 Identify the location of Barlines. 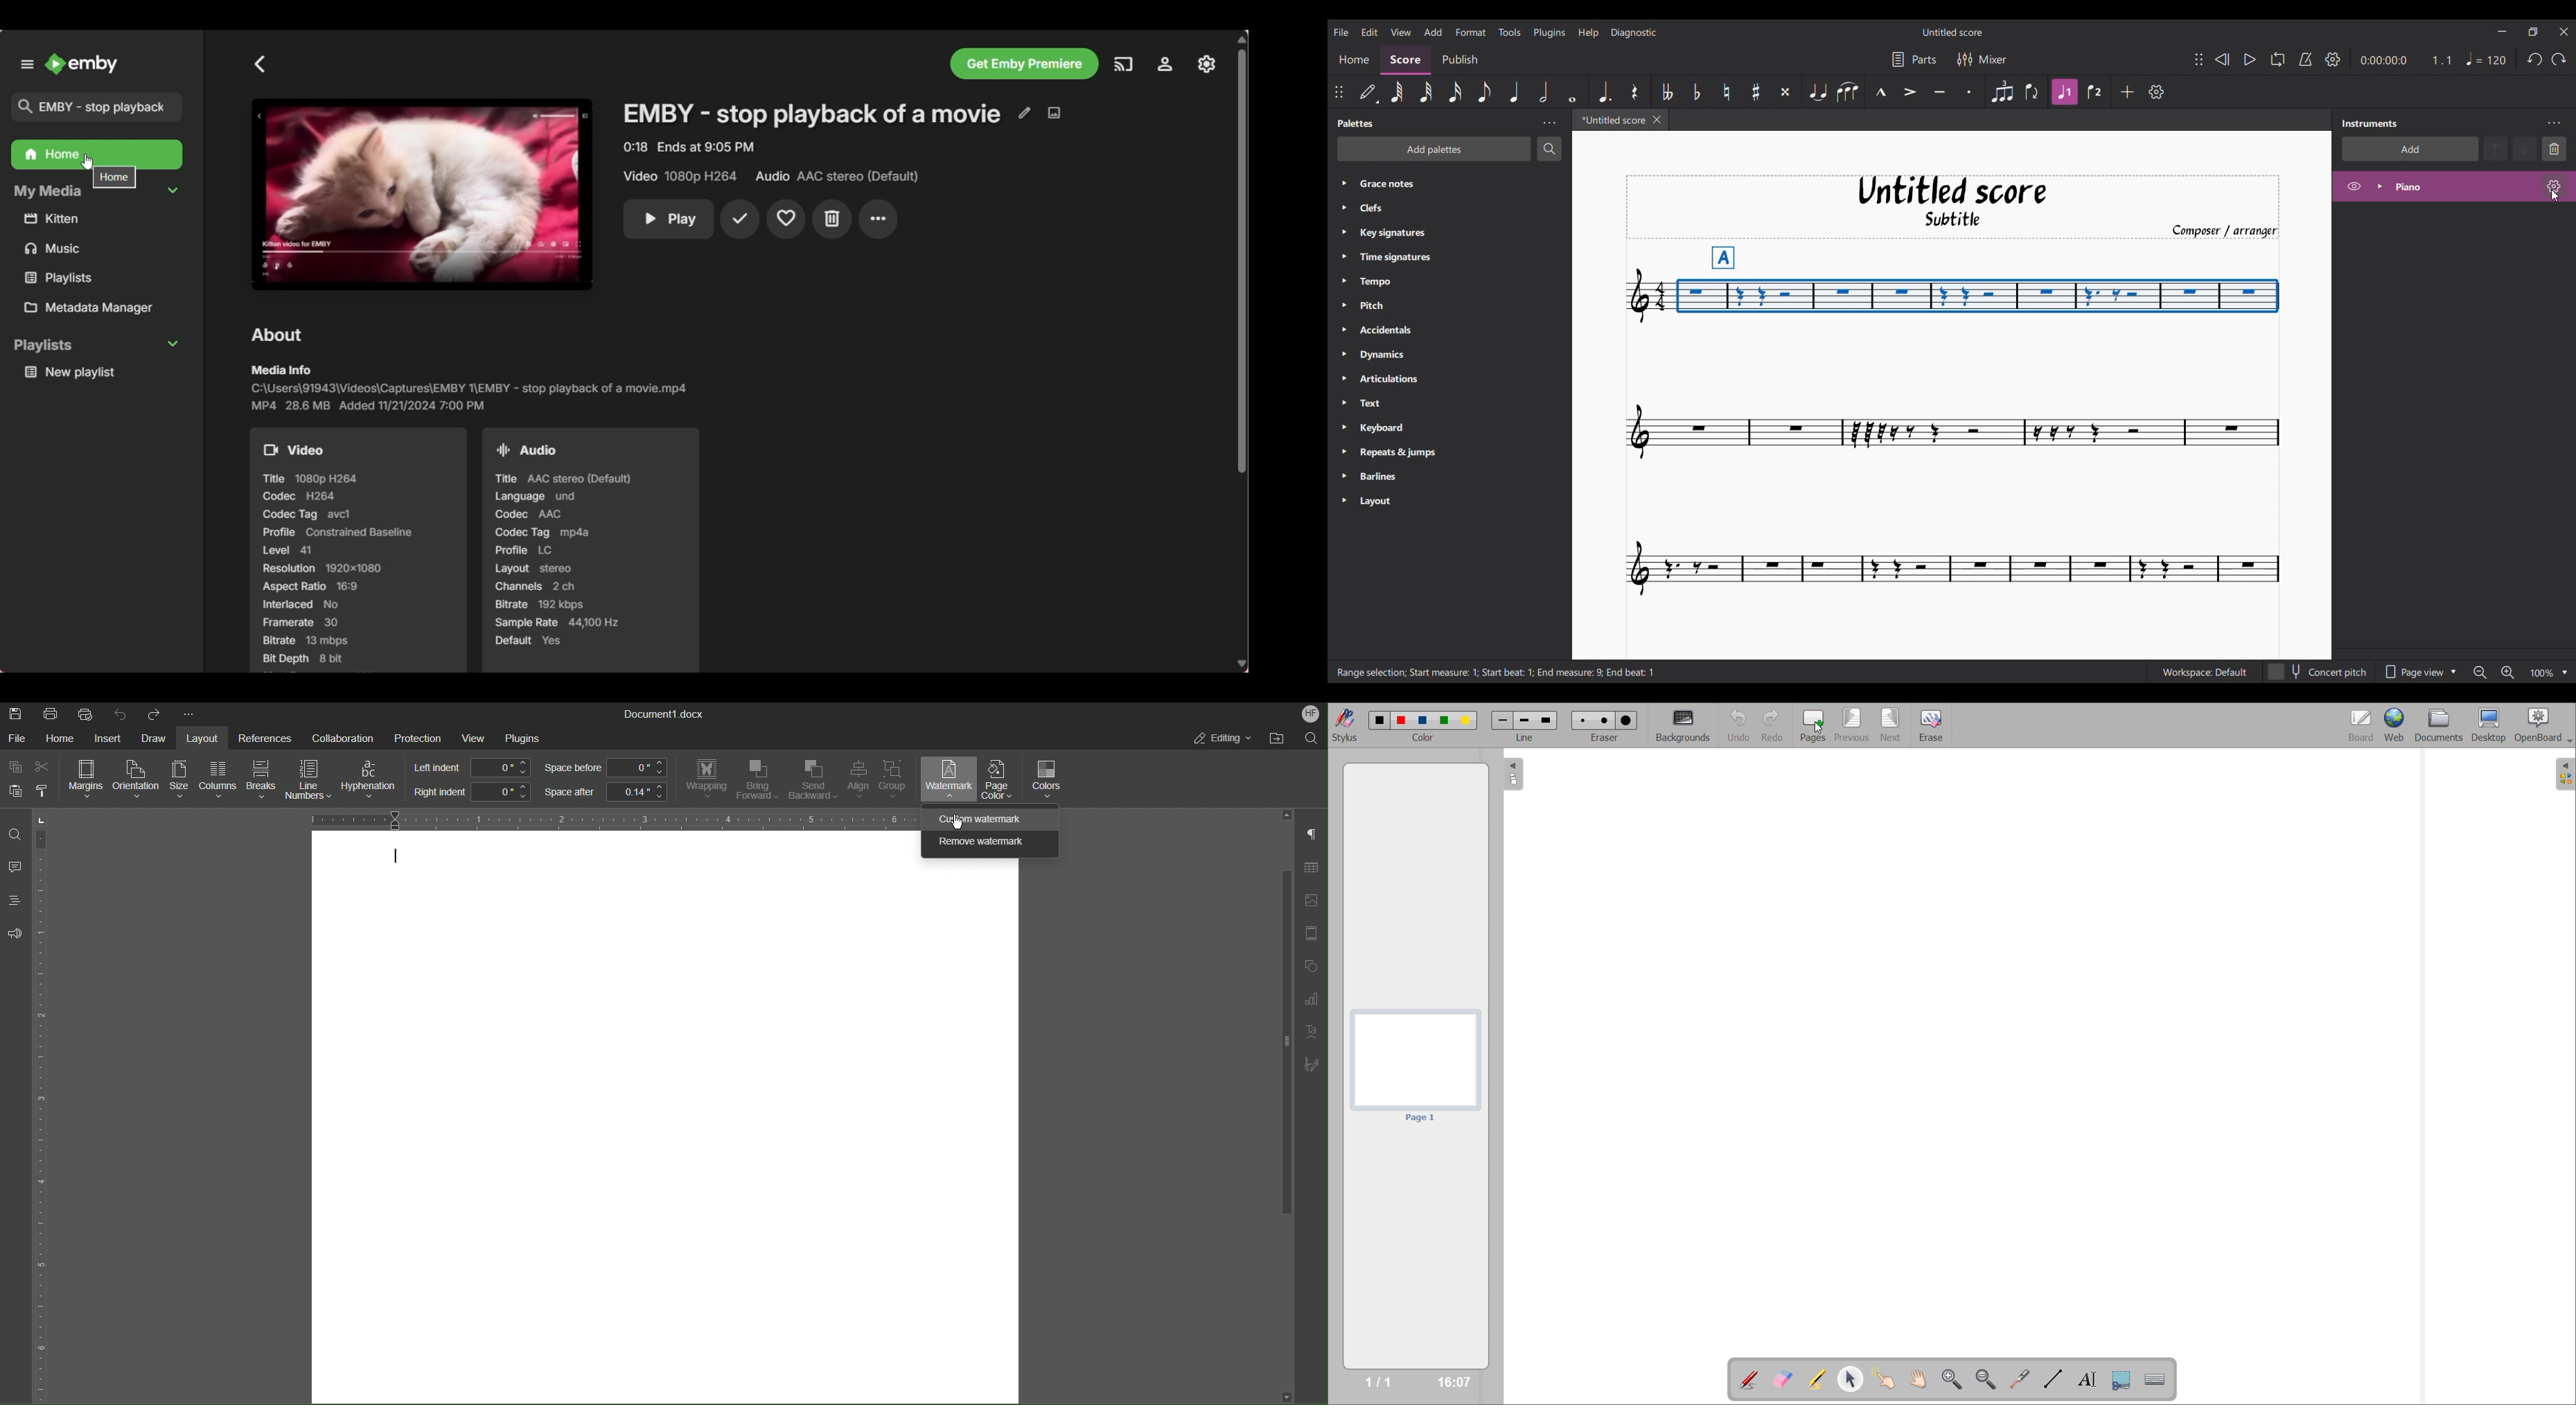
(1398, 477).